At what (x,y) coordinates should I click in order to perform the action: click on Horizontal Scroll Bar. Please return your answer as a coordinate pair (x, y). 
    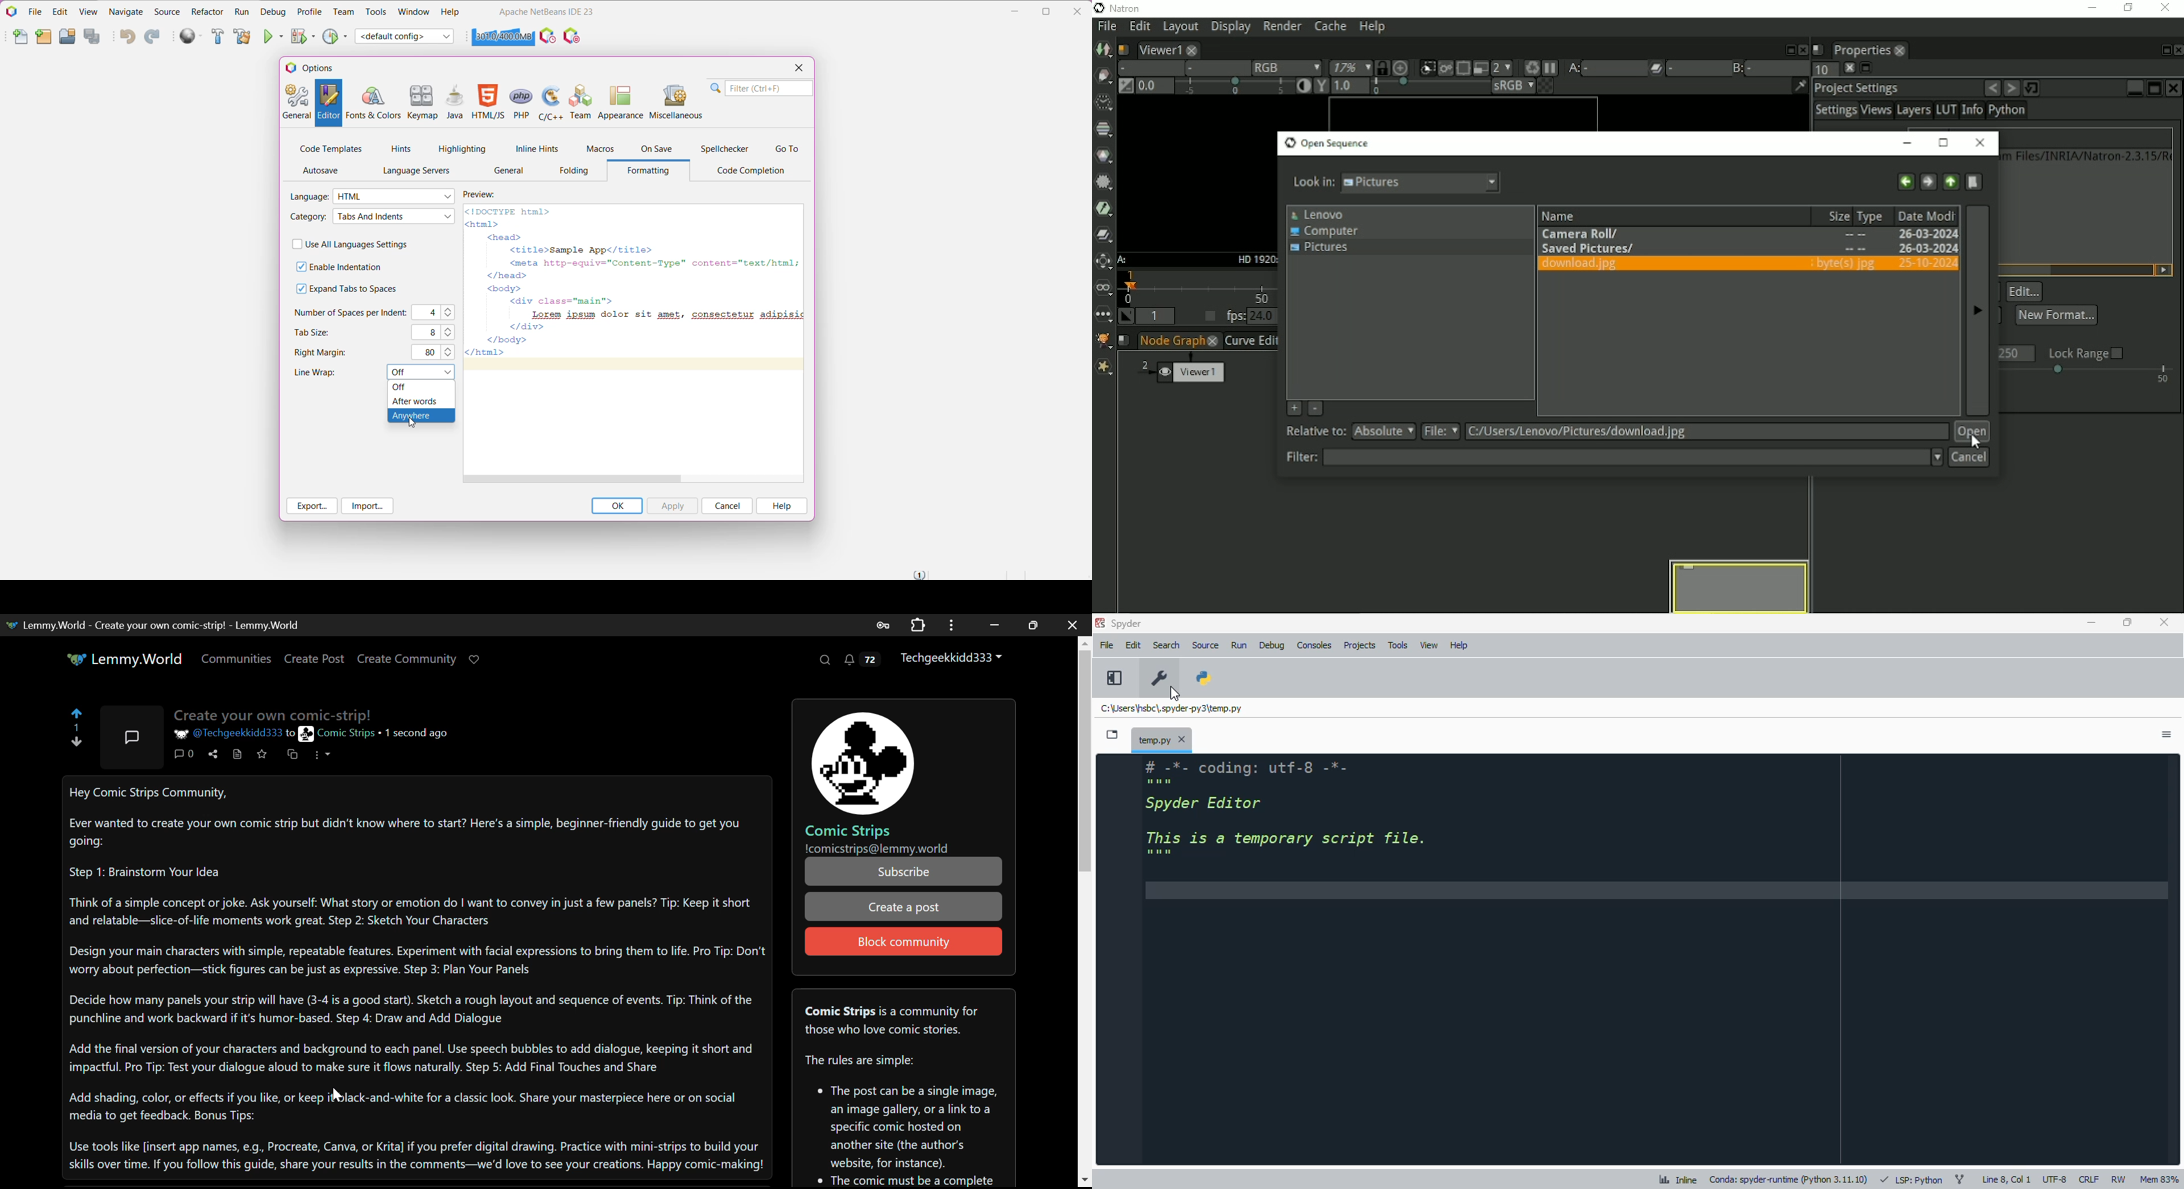
    Looking at the image, I should click on (633, 479).